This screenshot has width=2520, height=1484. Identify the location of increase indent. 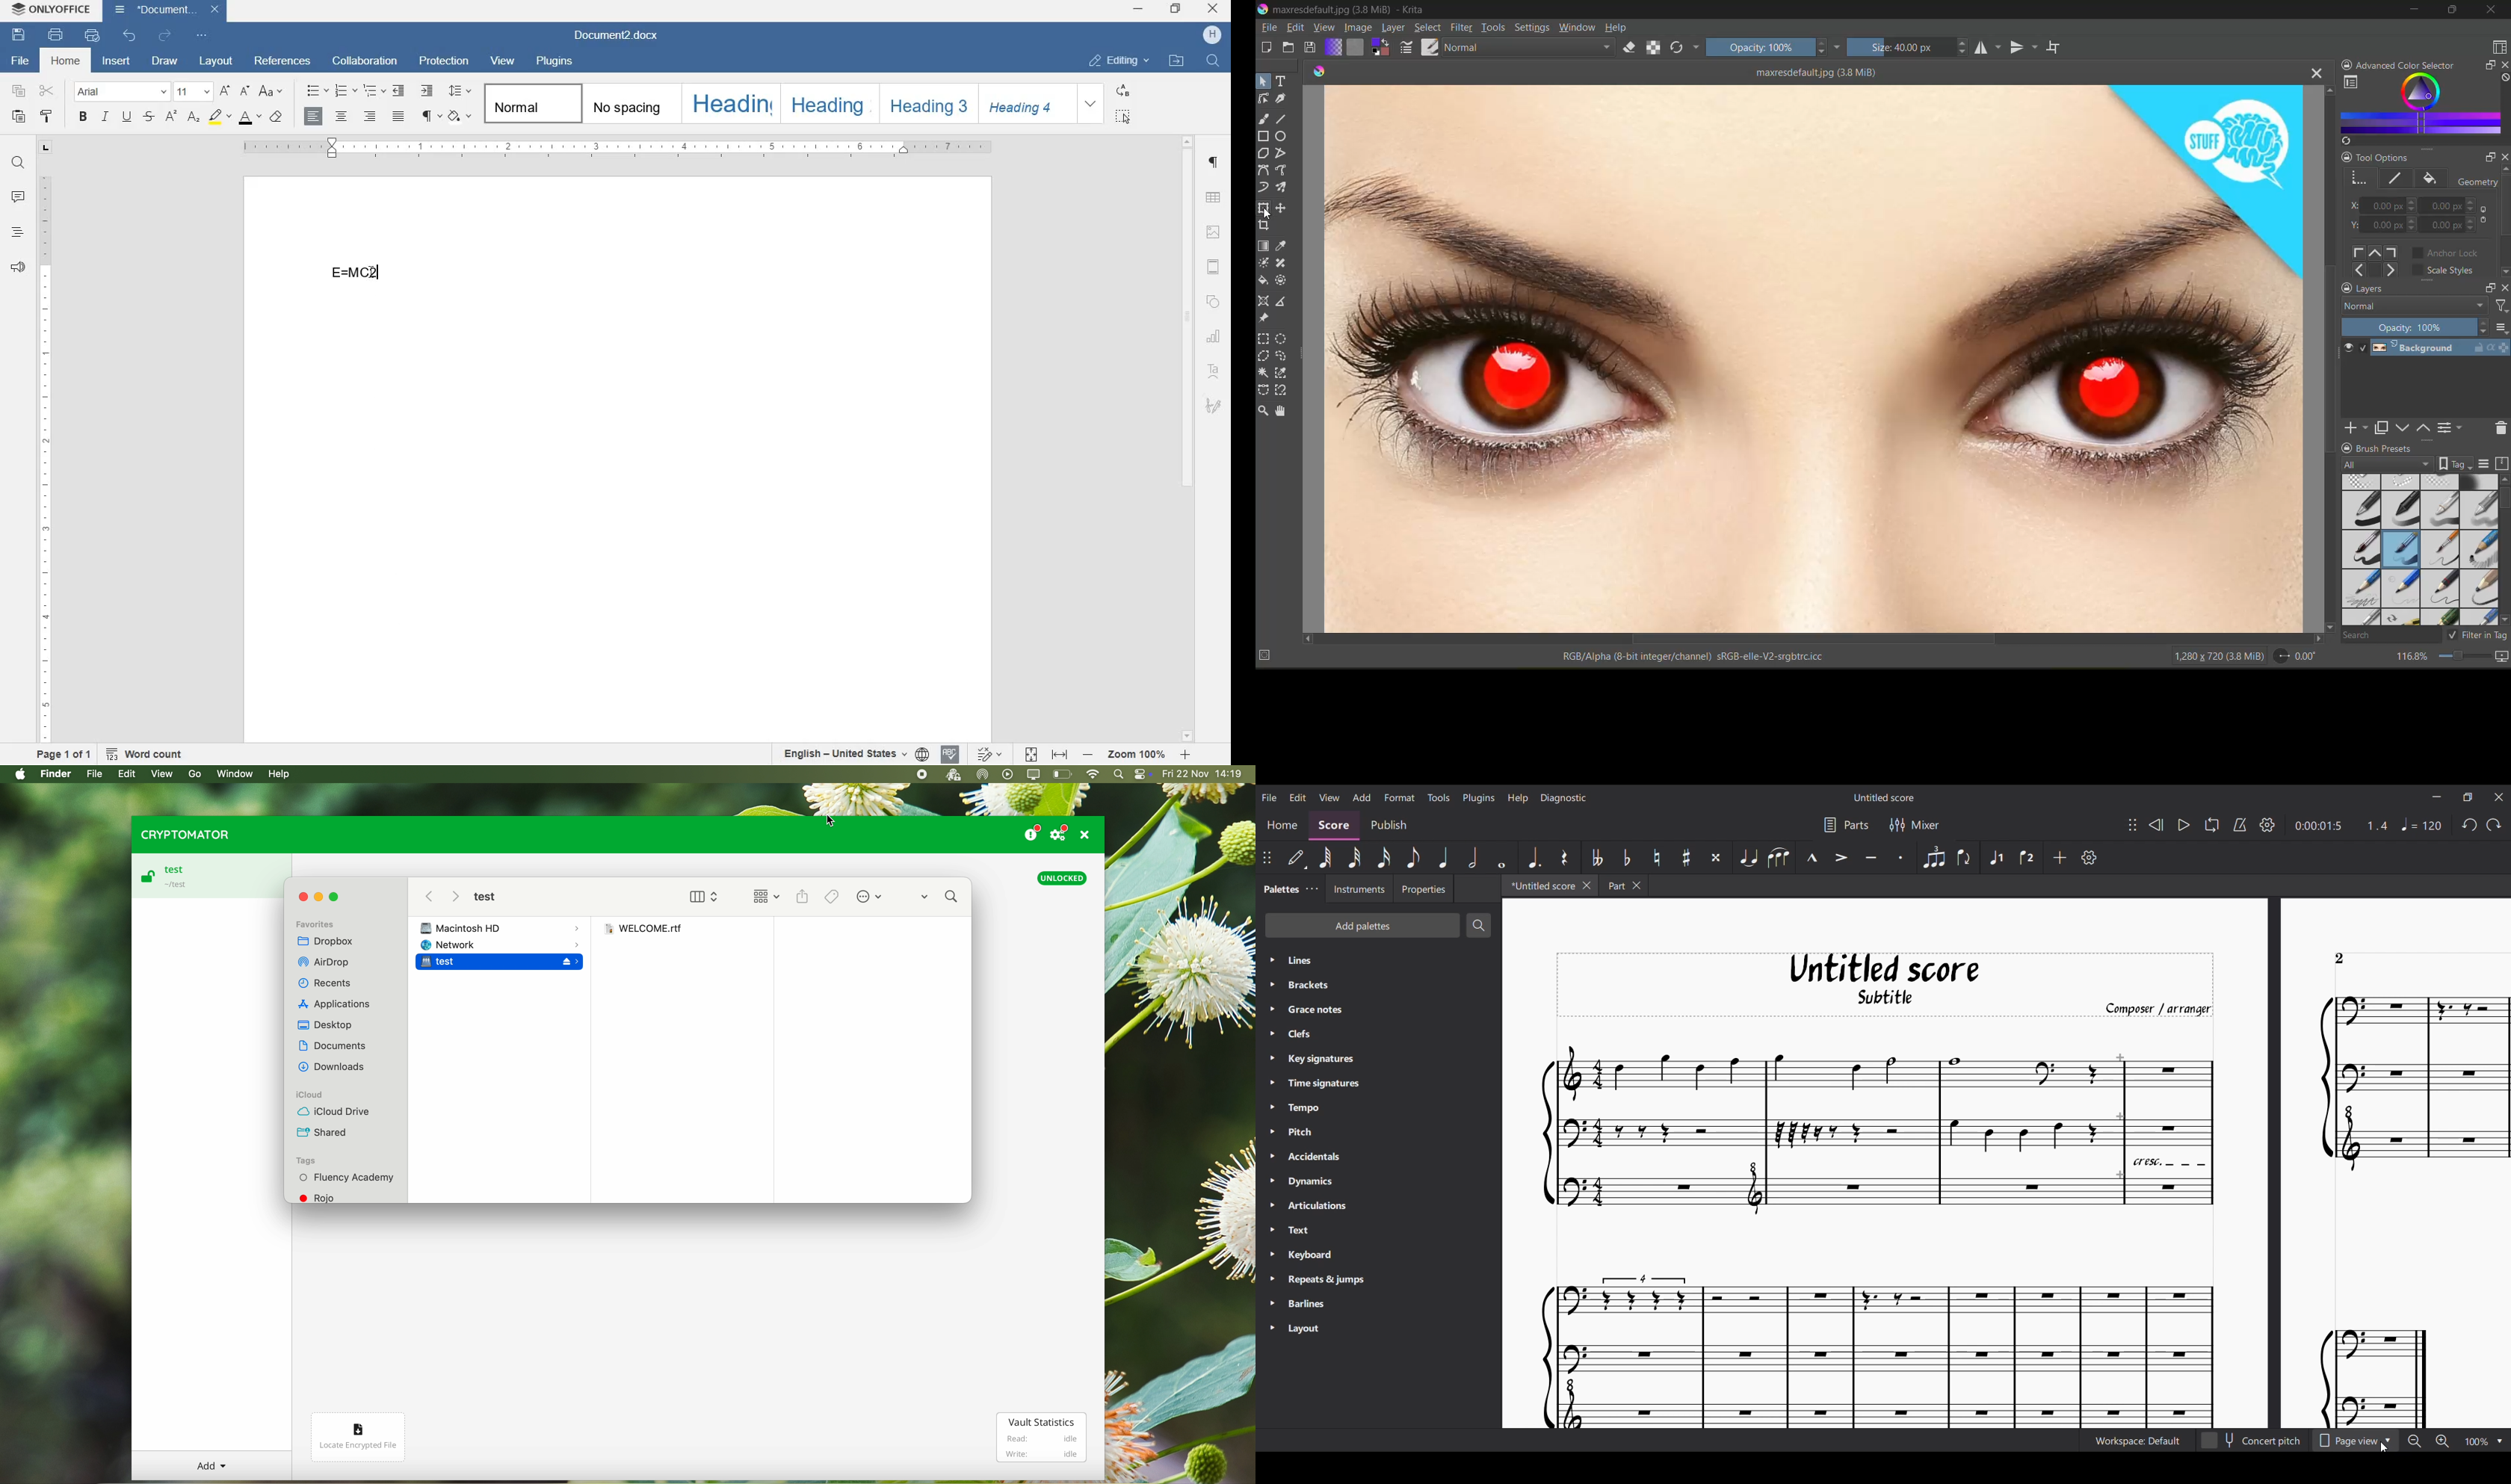
(427, 90).